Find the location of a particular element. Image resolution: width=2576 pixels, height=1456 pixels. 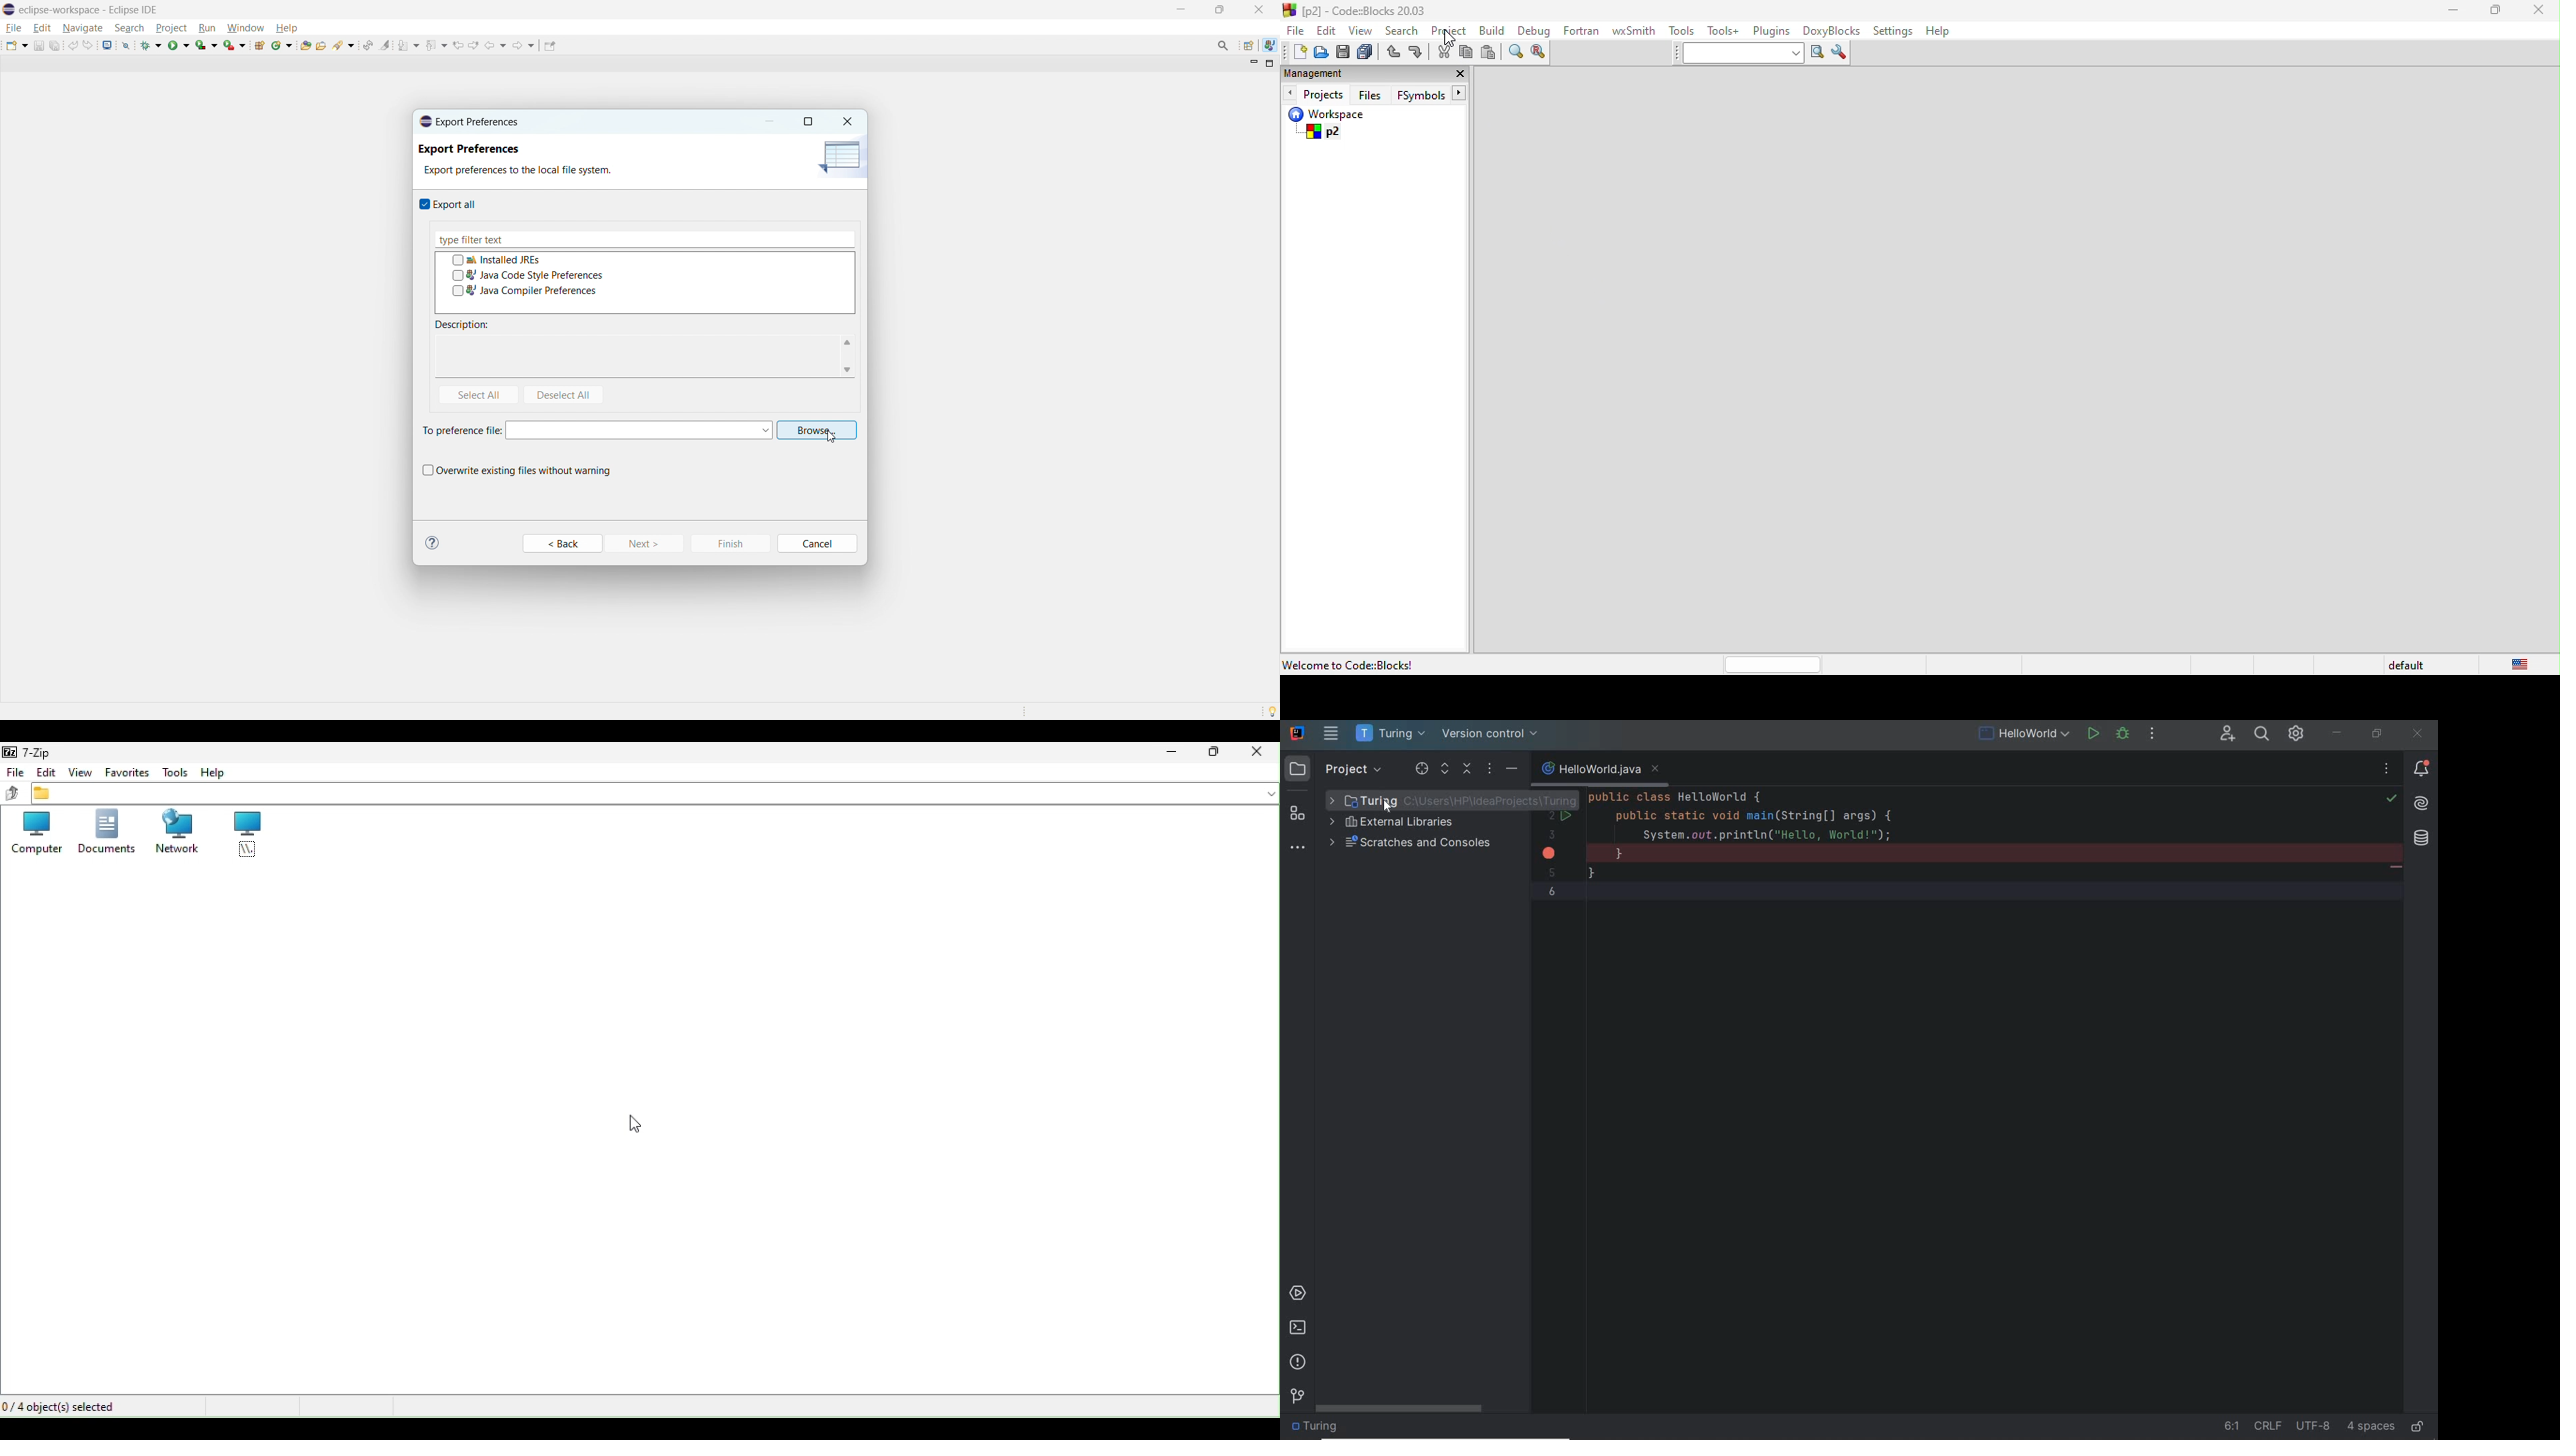

close is located at coordinates (1258, 9).